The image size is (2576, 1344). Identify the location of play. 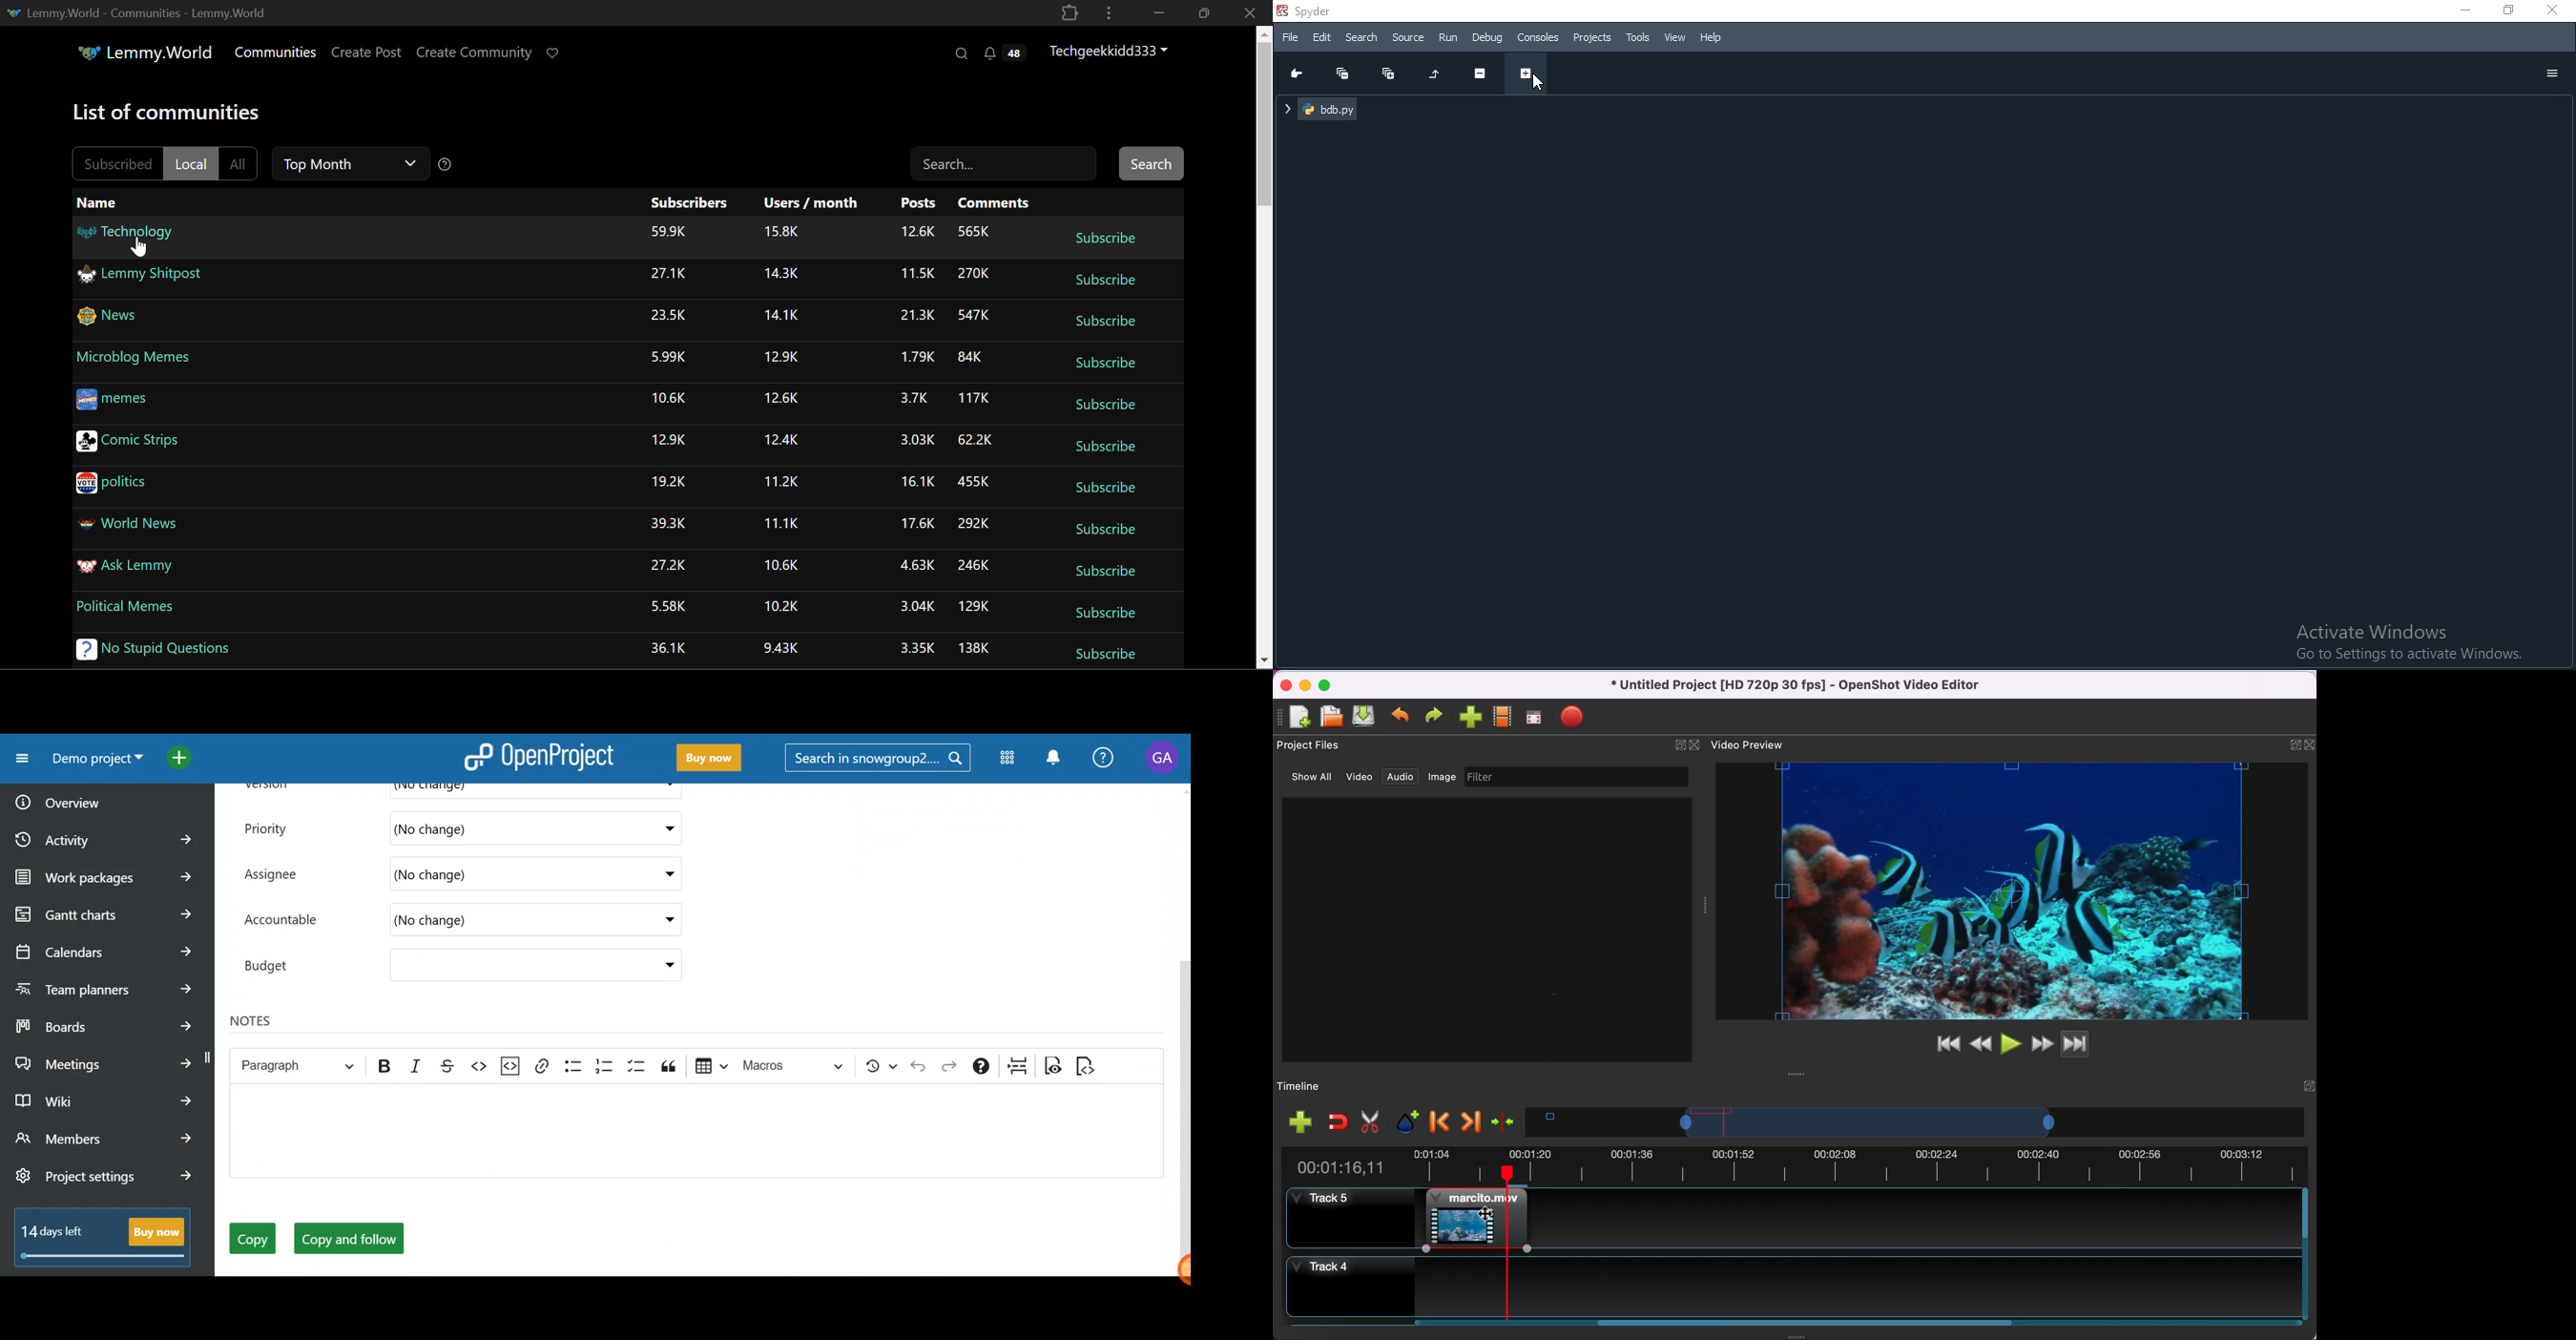
(2011, 1043).